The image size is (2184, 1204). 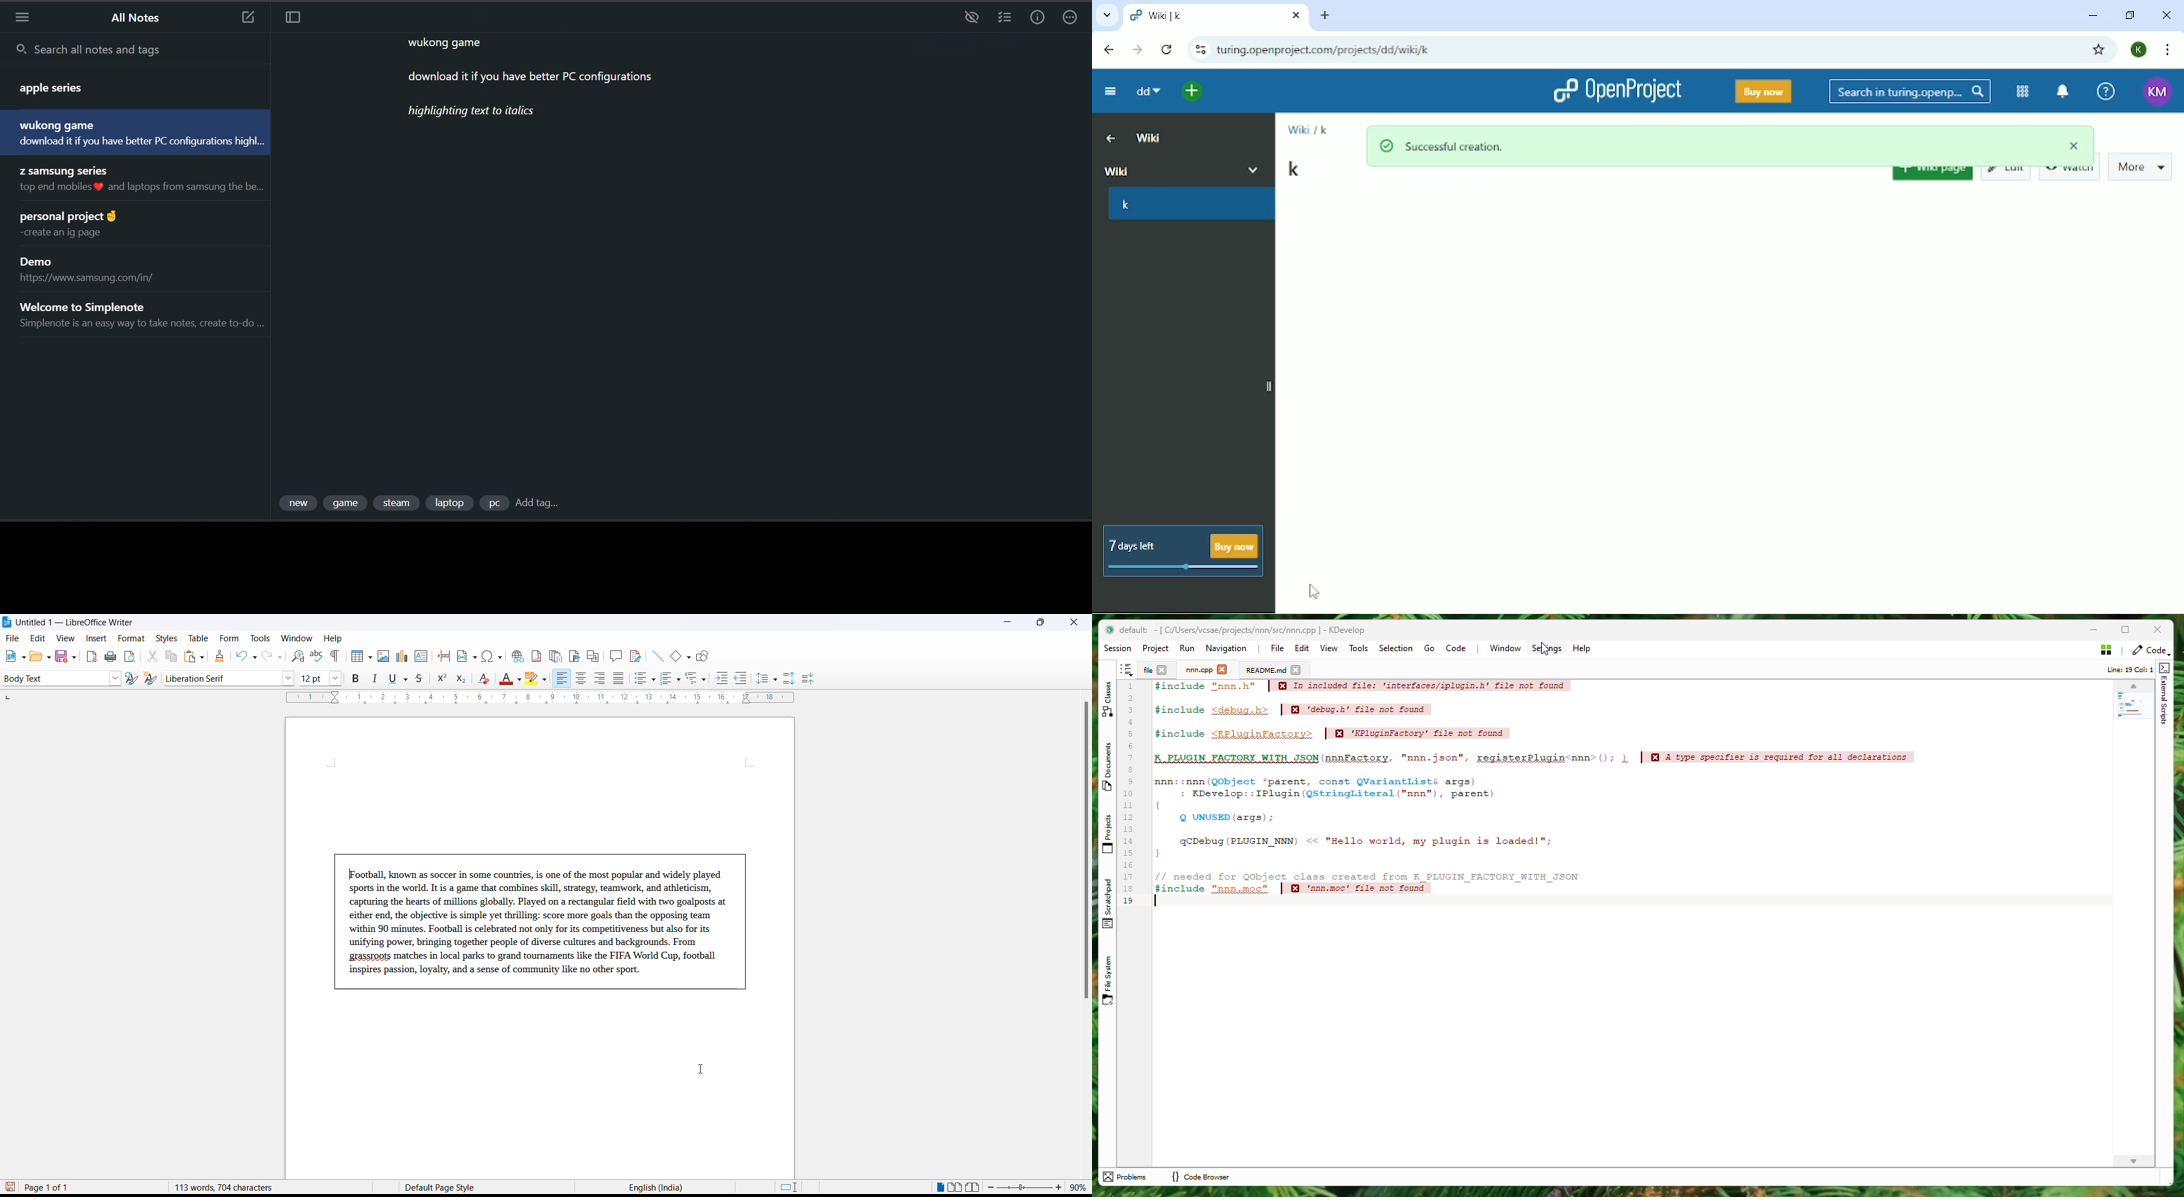 I want to click on show draw functions, so click(x=705, y=655).